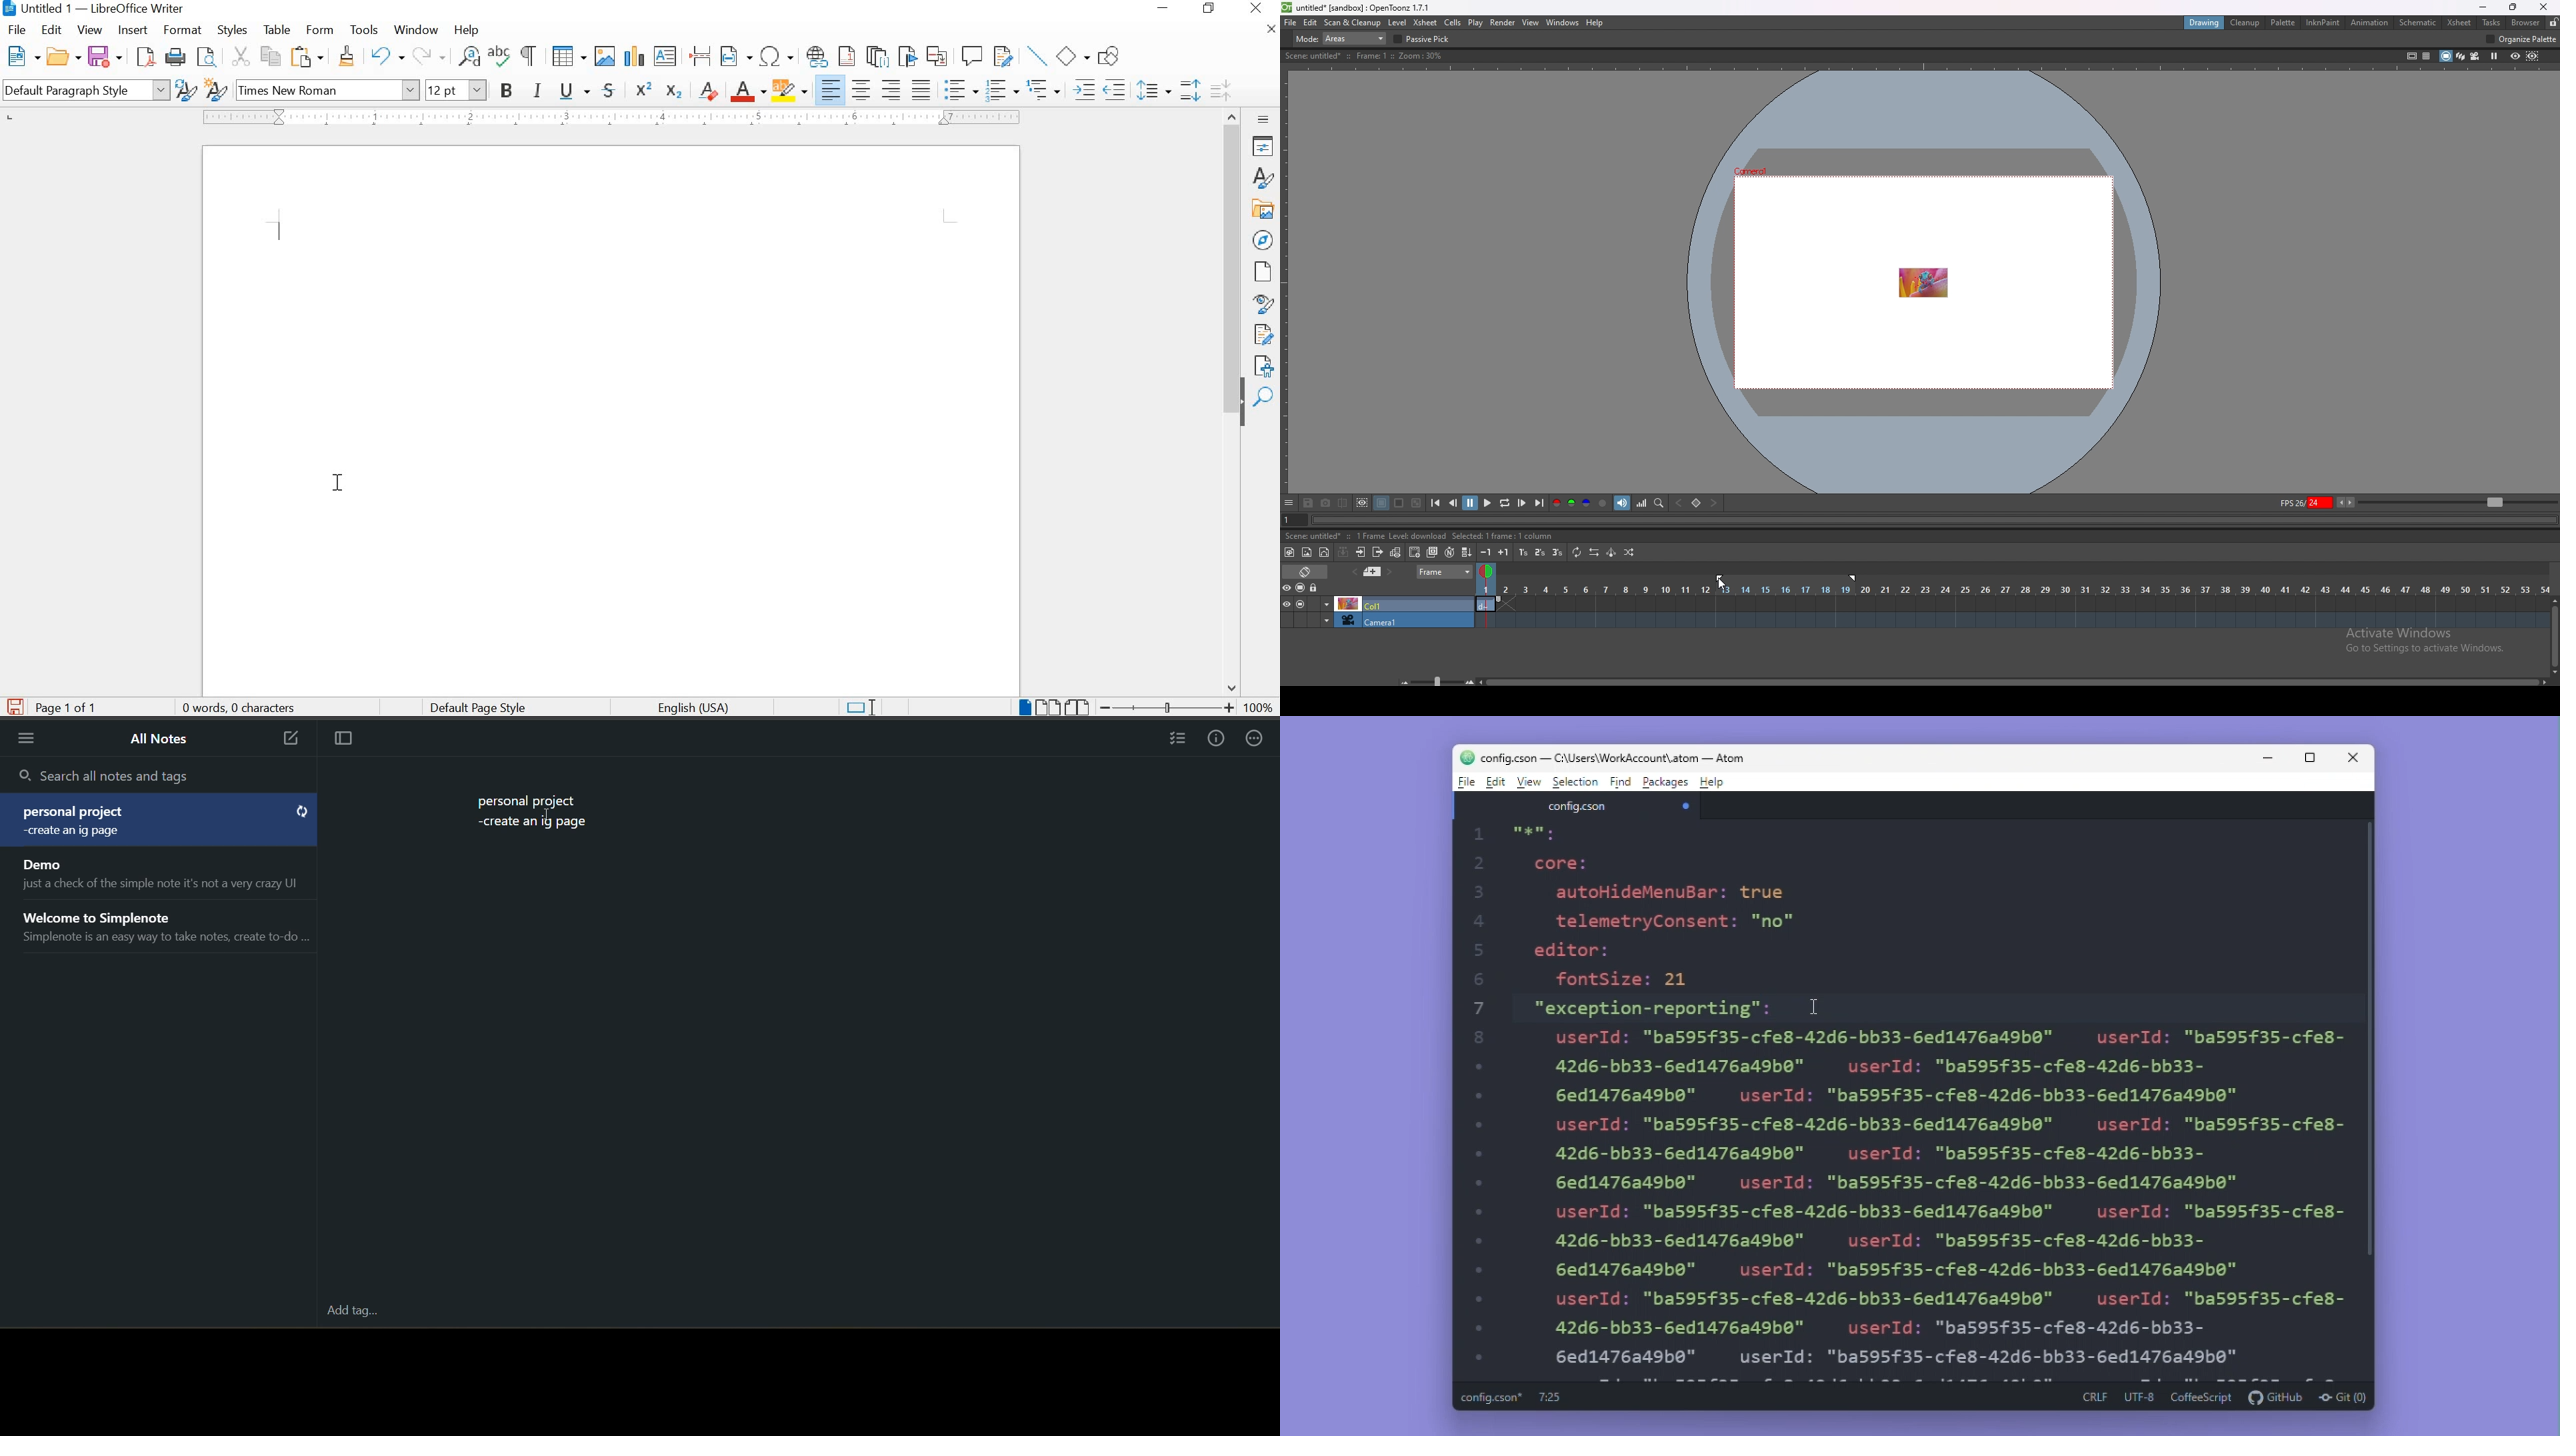 Image resolution: width=2576 pixels, height=1456 pixels. What do you see at coordinates (1308, 504) in the screenshot?
I see `save` at bounding box center [1308, 504].